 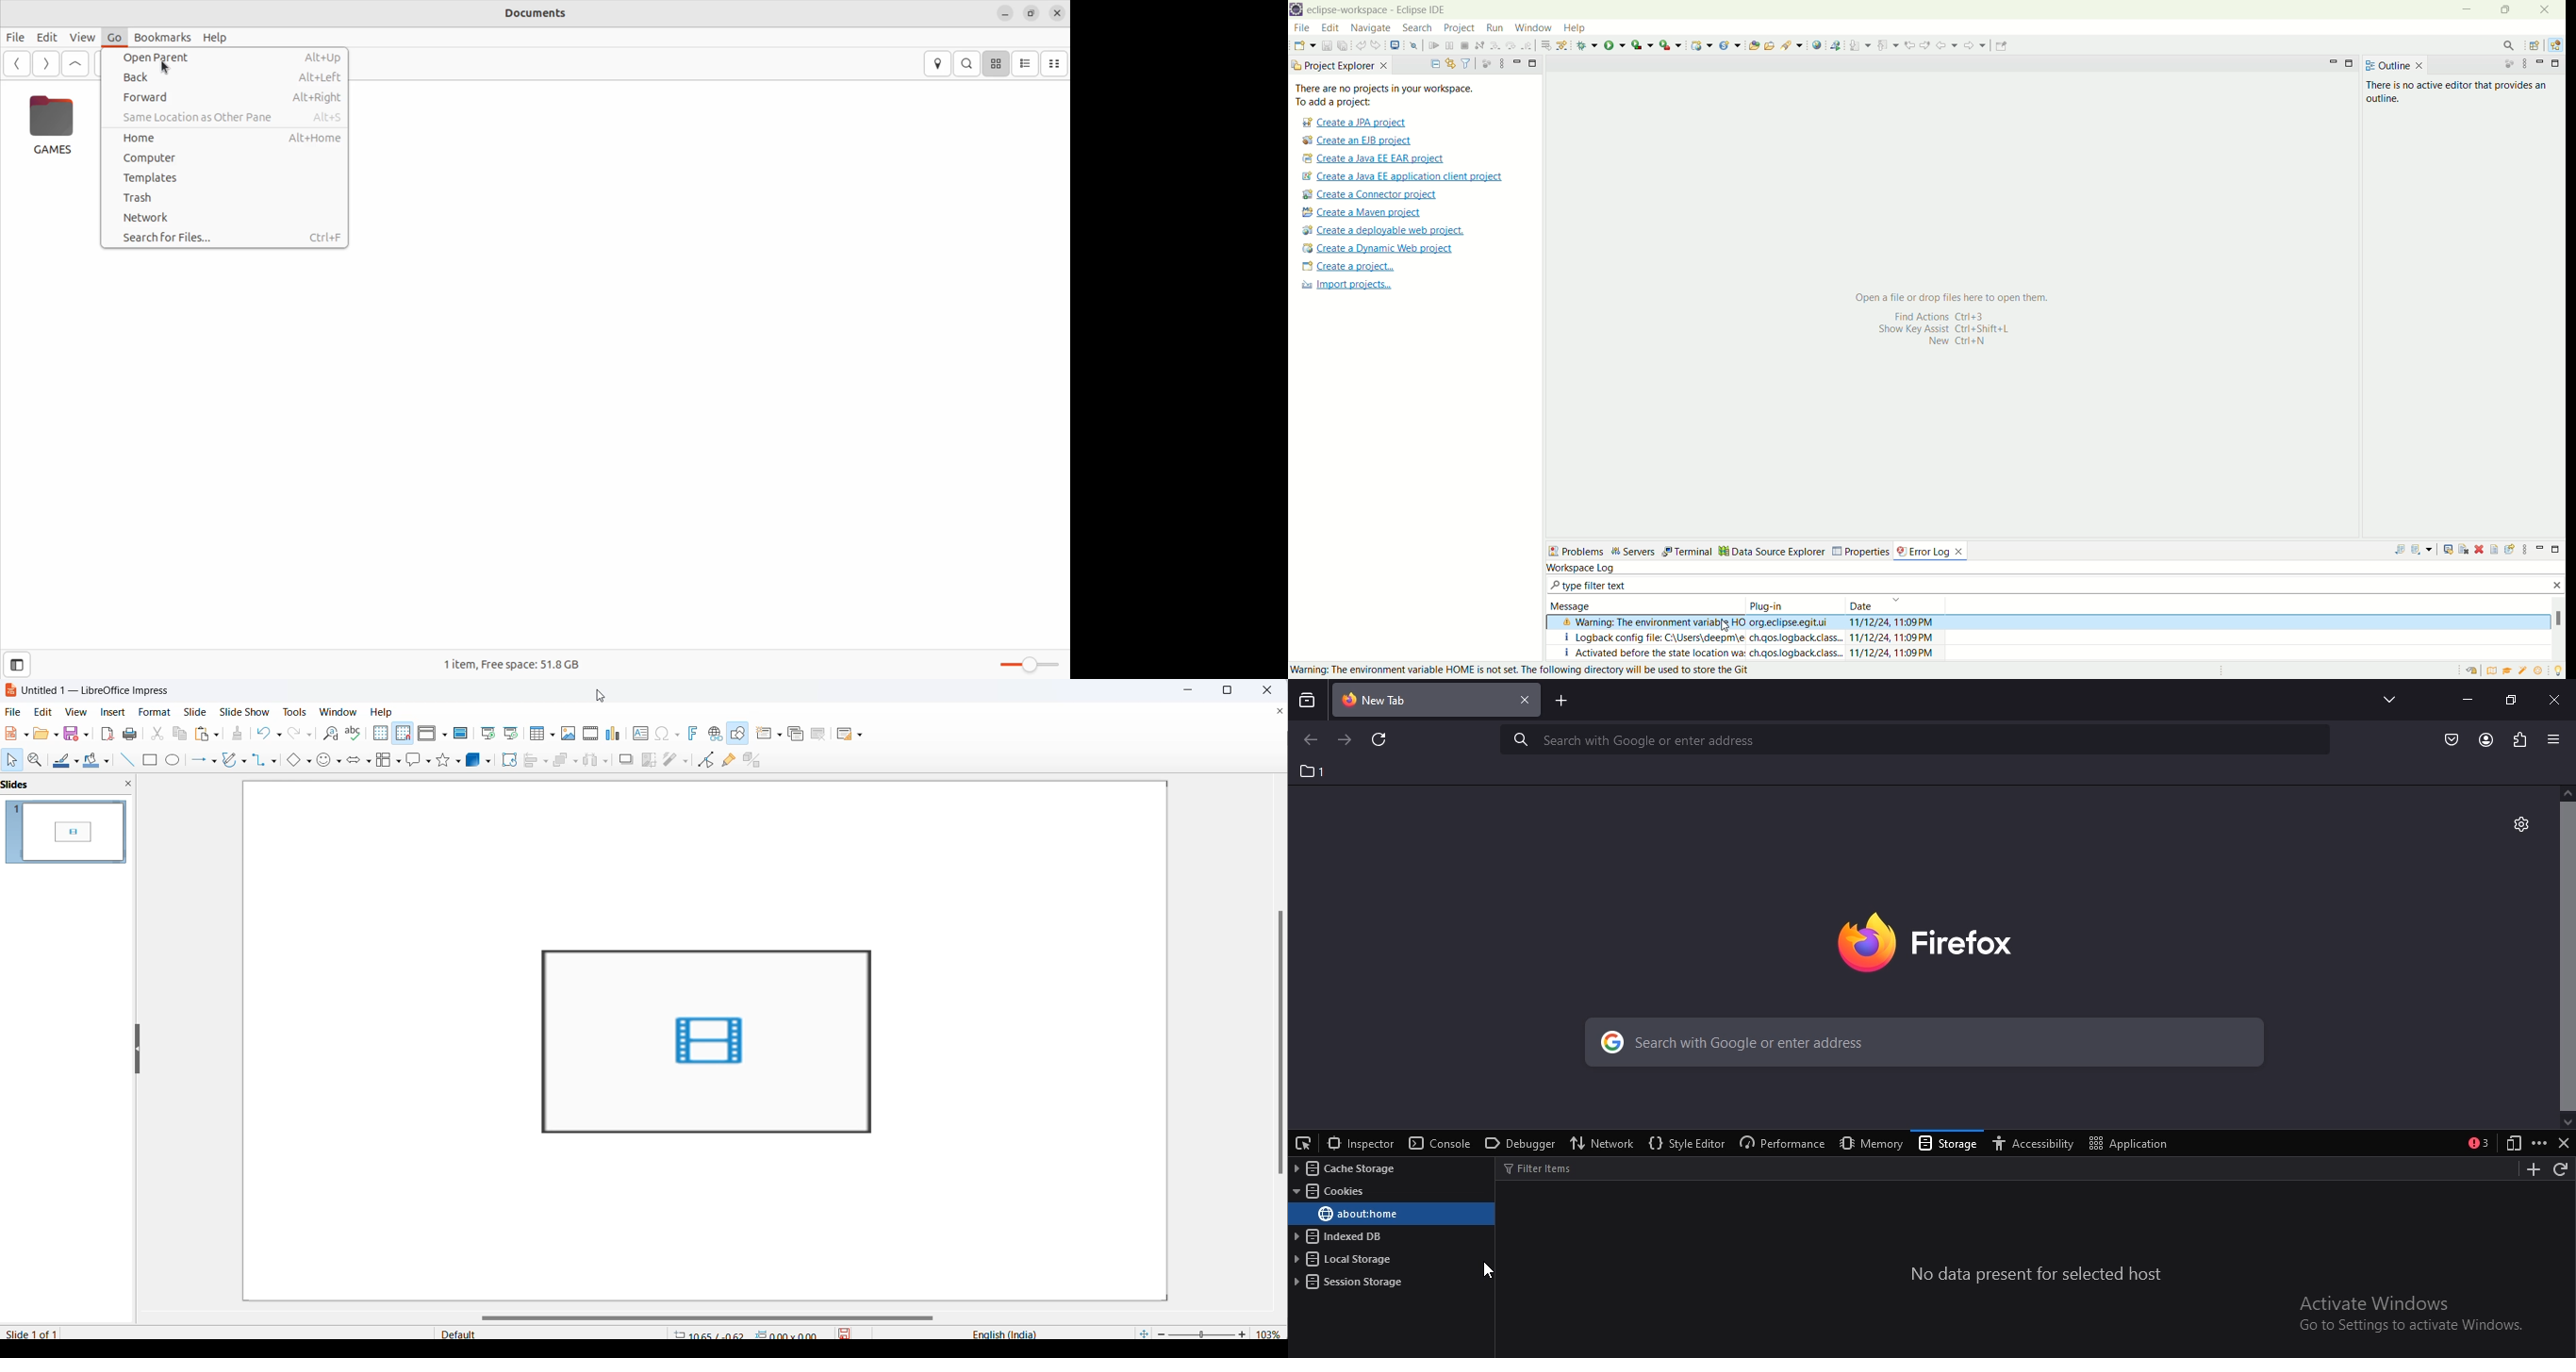 I want to click on previous annotation, so click(x=1886, y=44).